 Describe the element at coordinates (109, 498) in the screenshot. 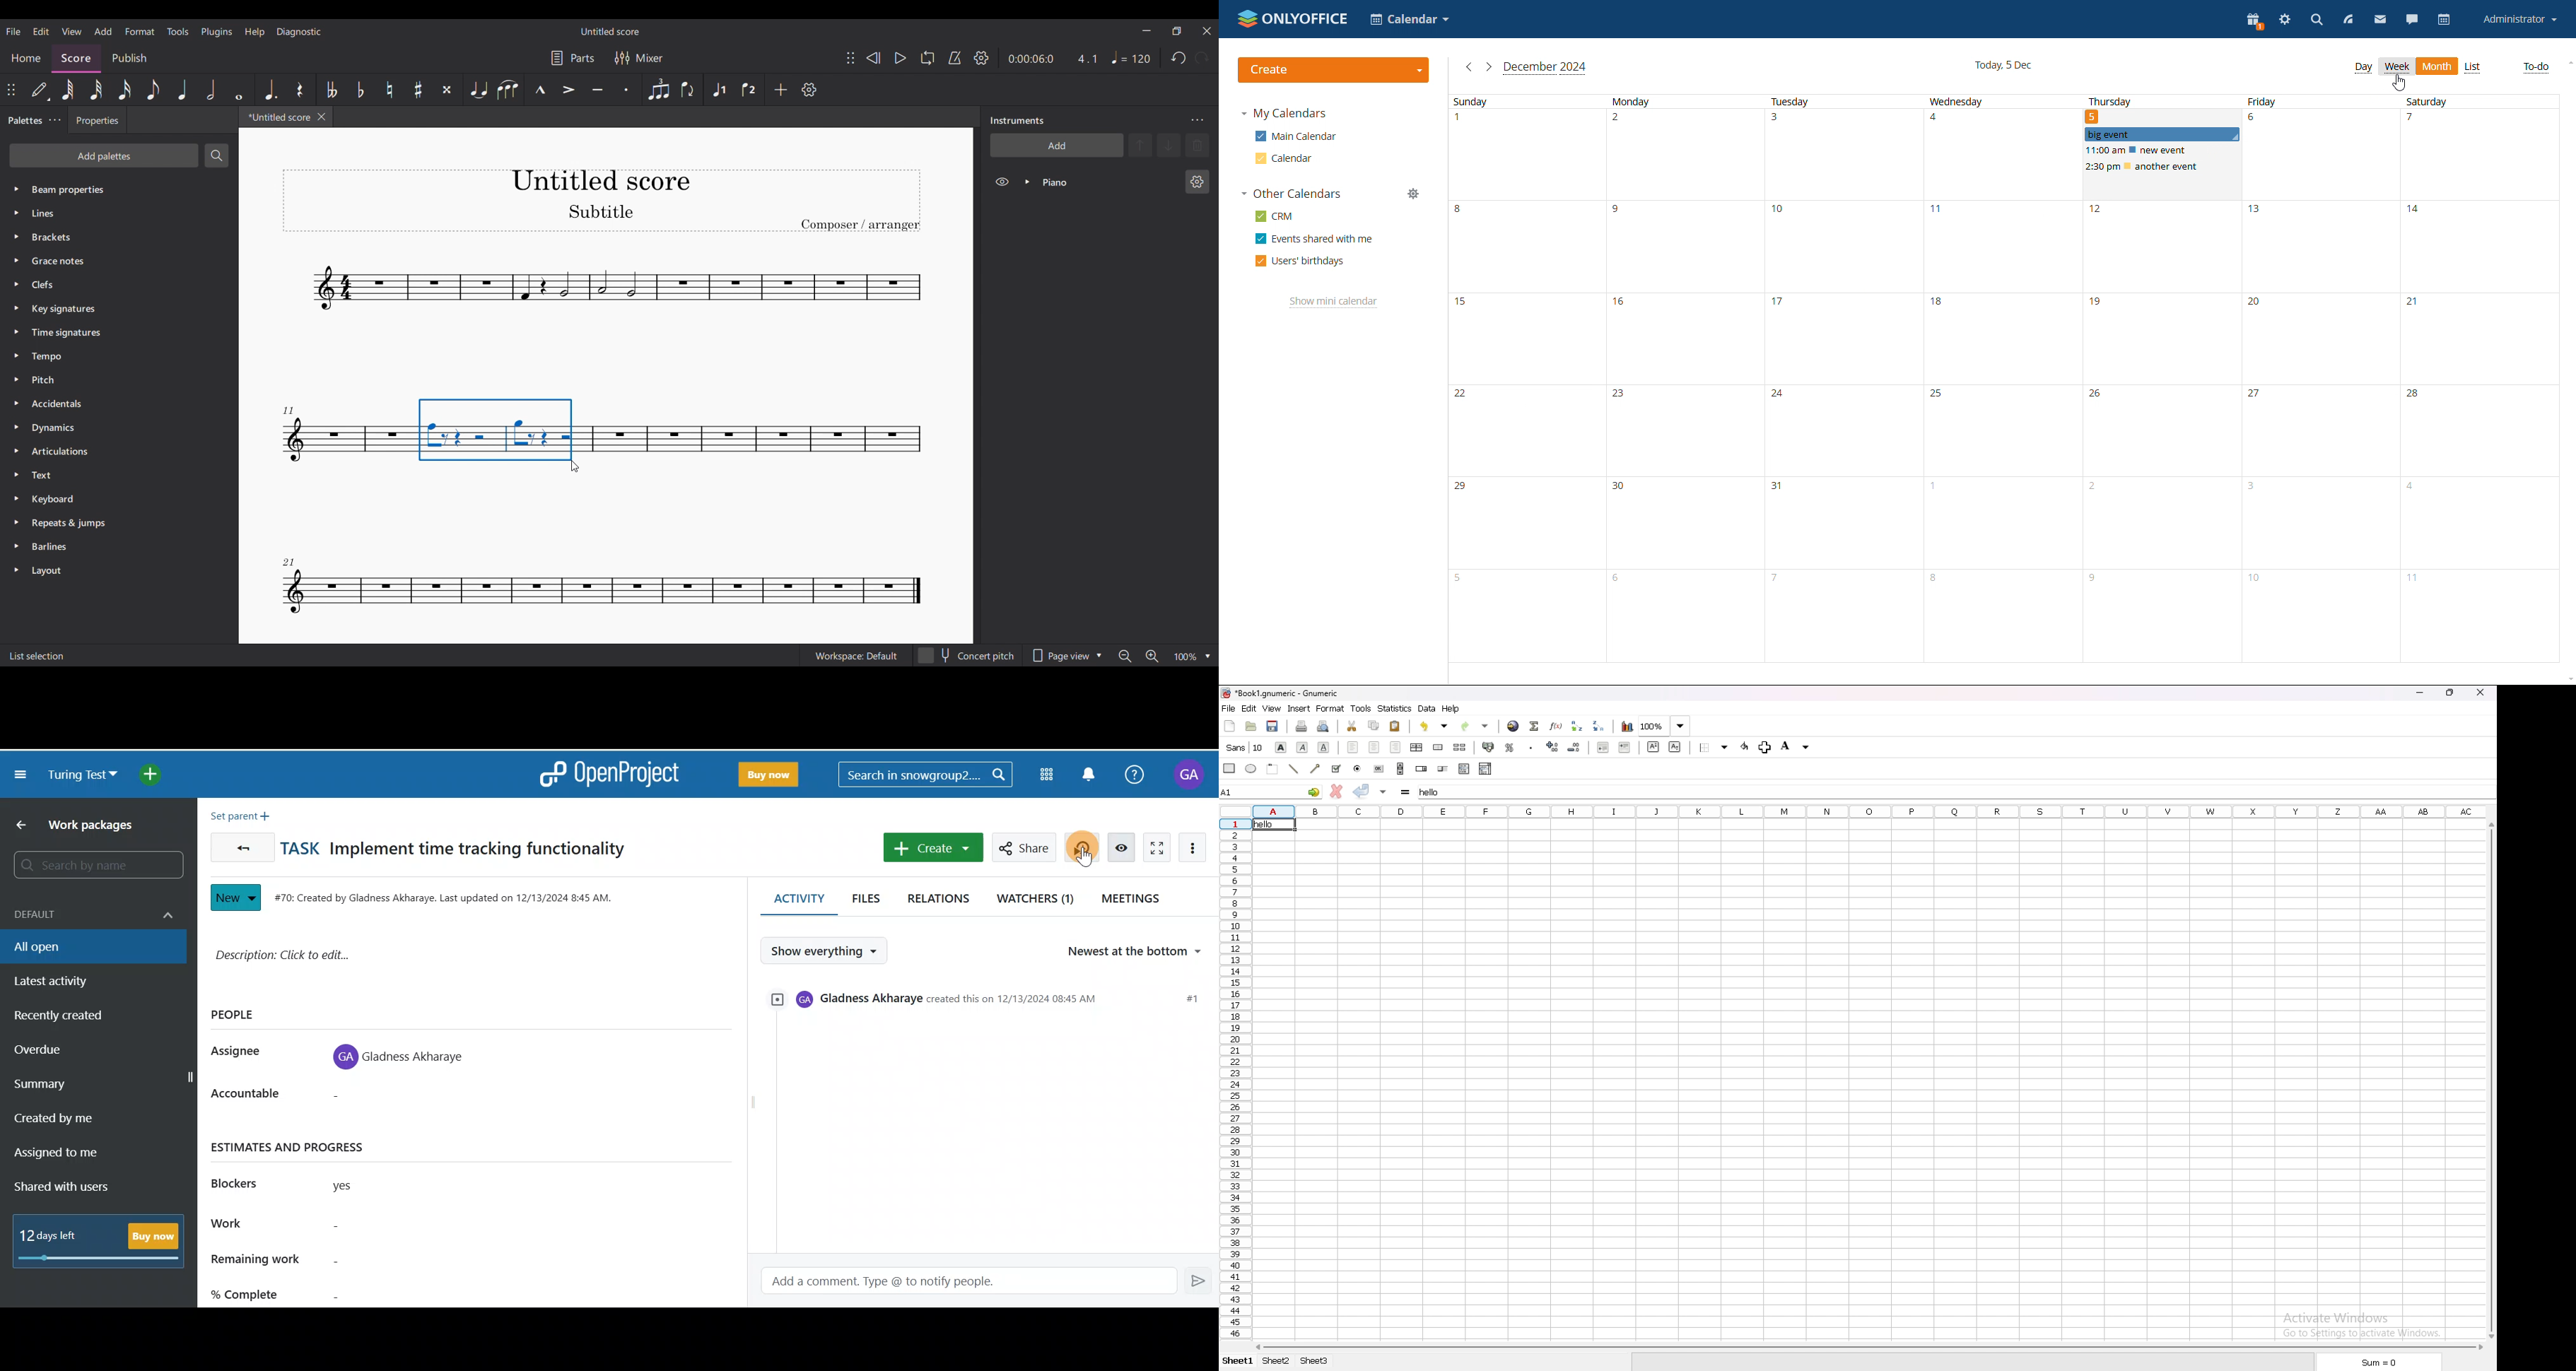

I see `Keyboard` at that location.